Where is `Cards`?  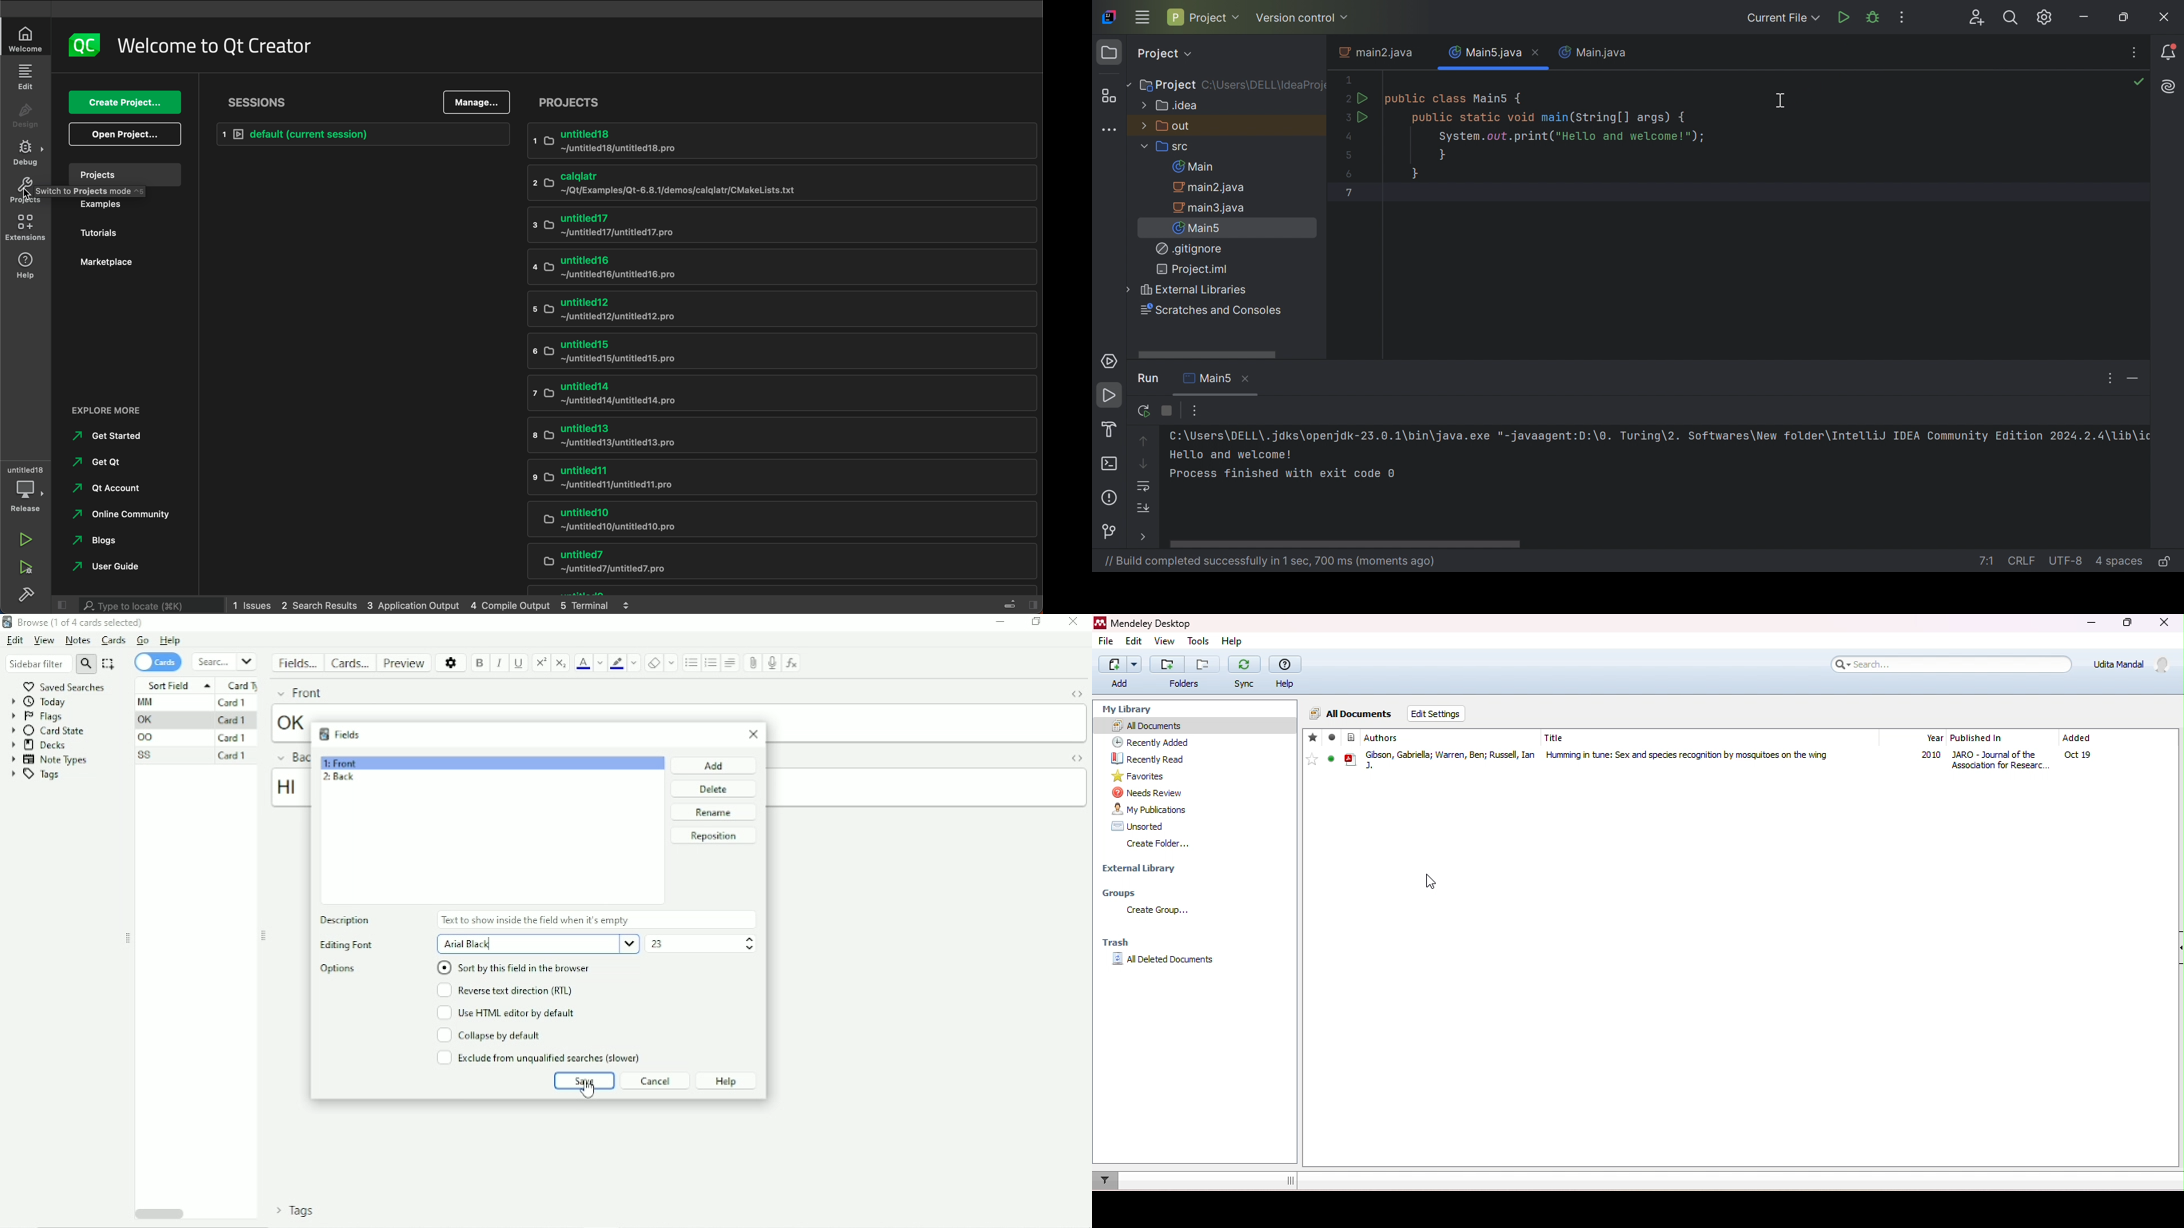 Cards is located at coordinates (352, 663).